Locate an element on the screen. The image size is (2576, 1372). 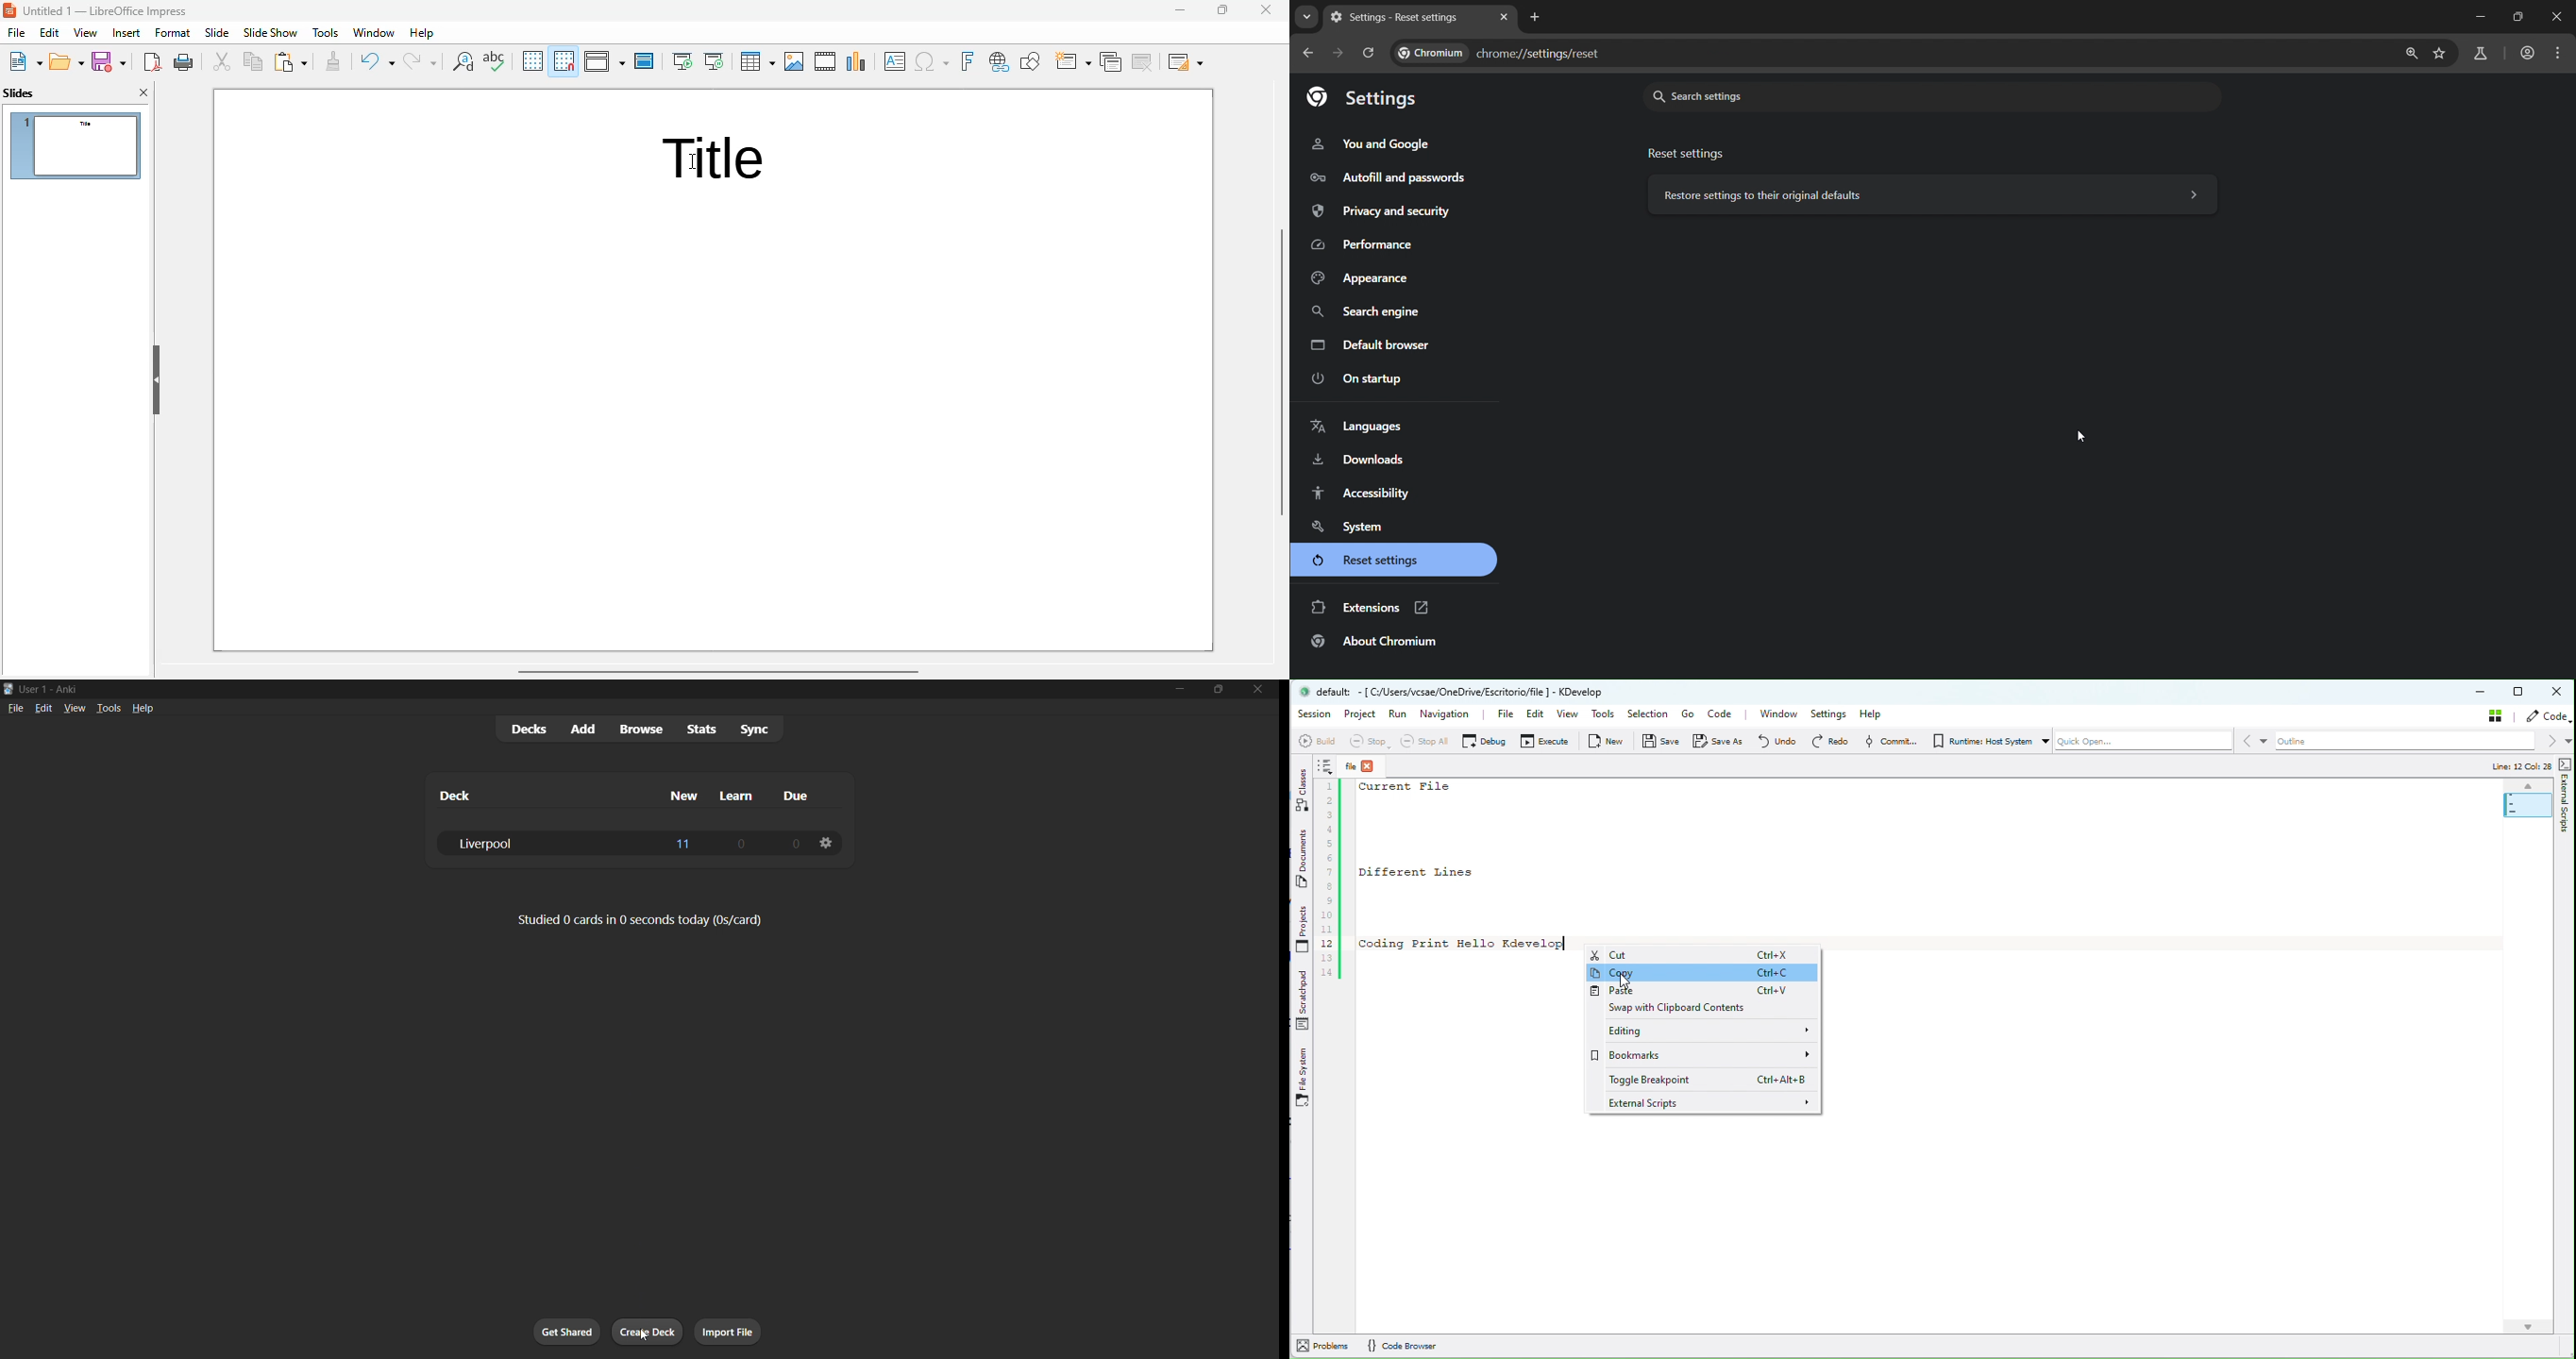
settings - reset settings is located at coordinates (1397, 17).